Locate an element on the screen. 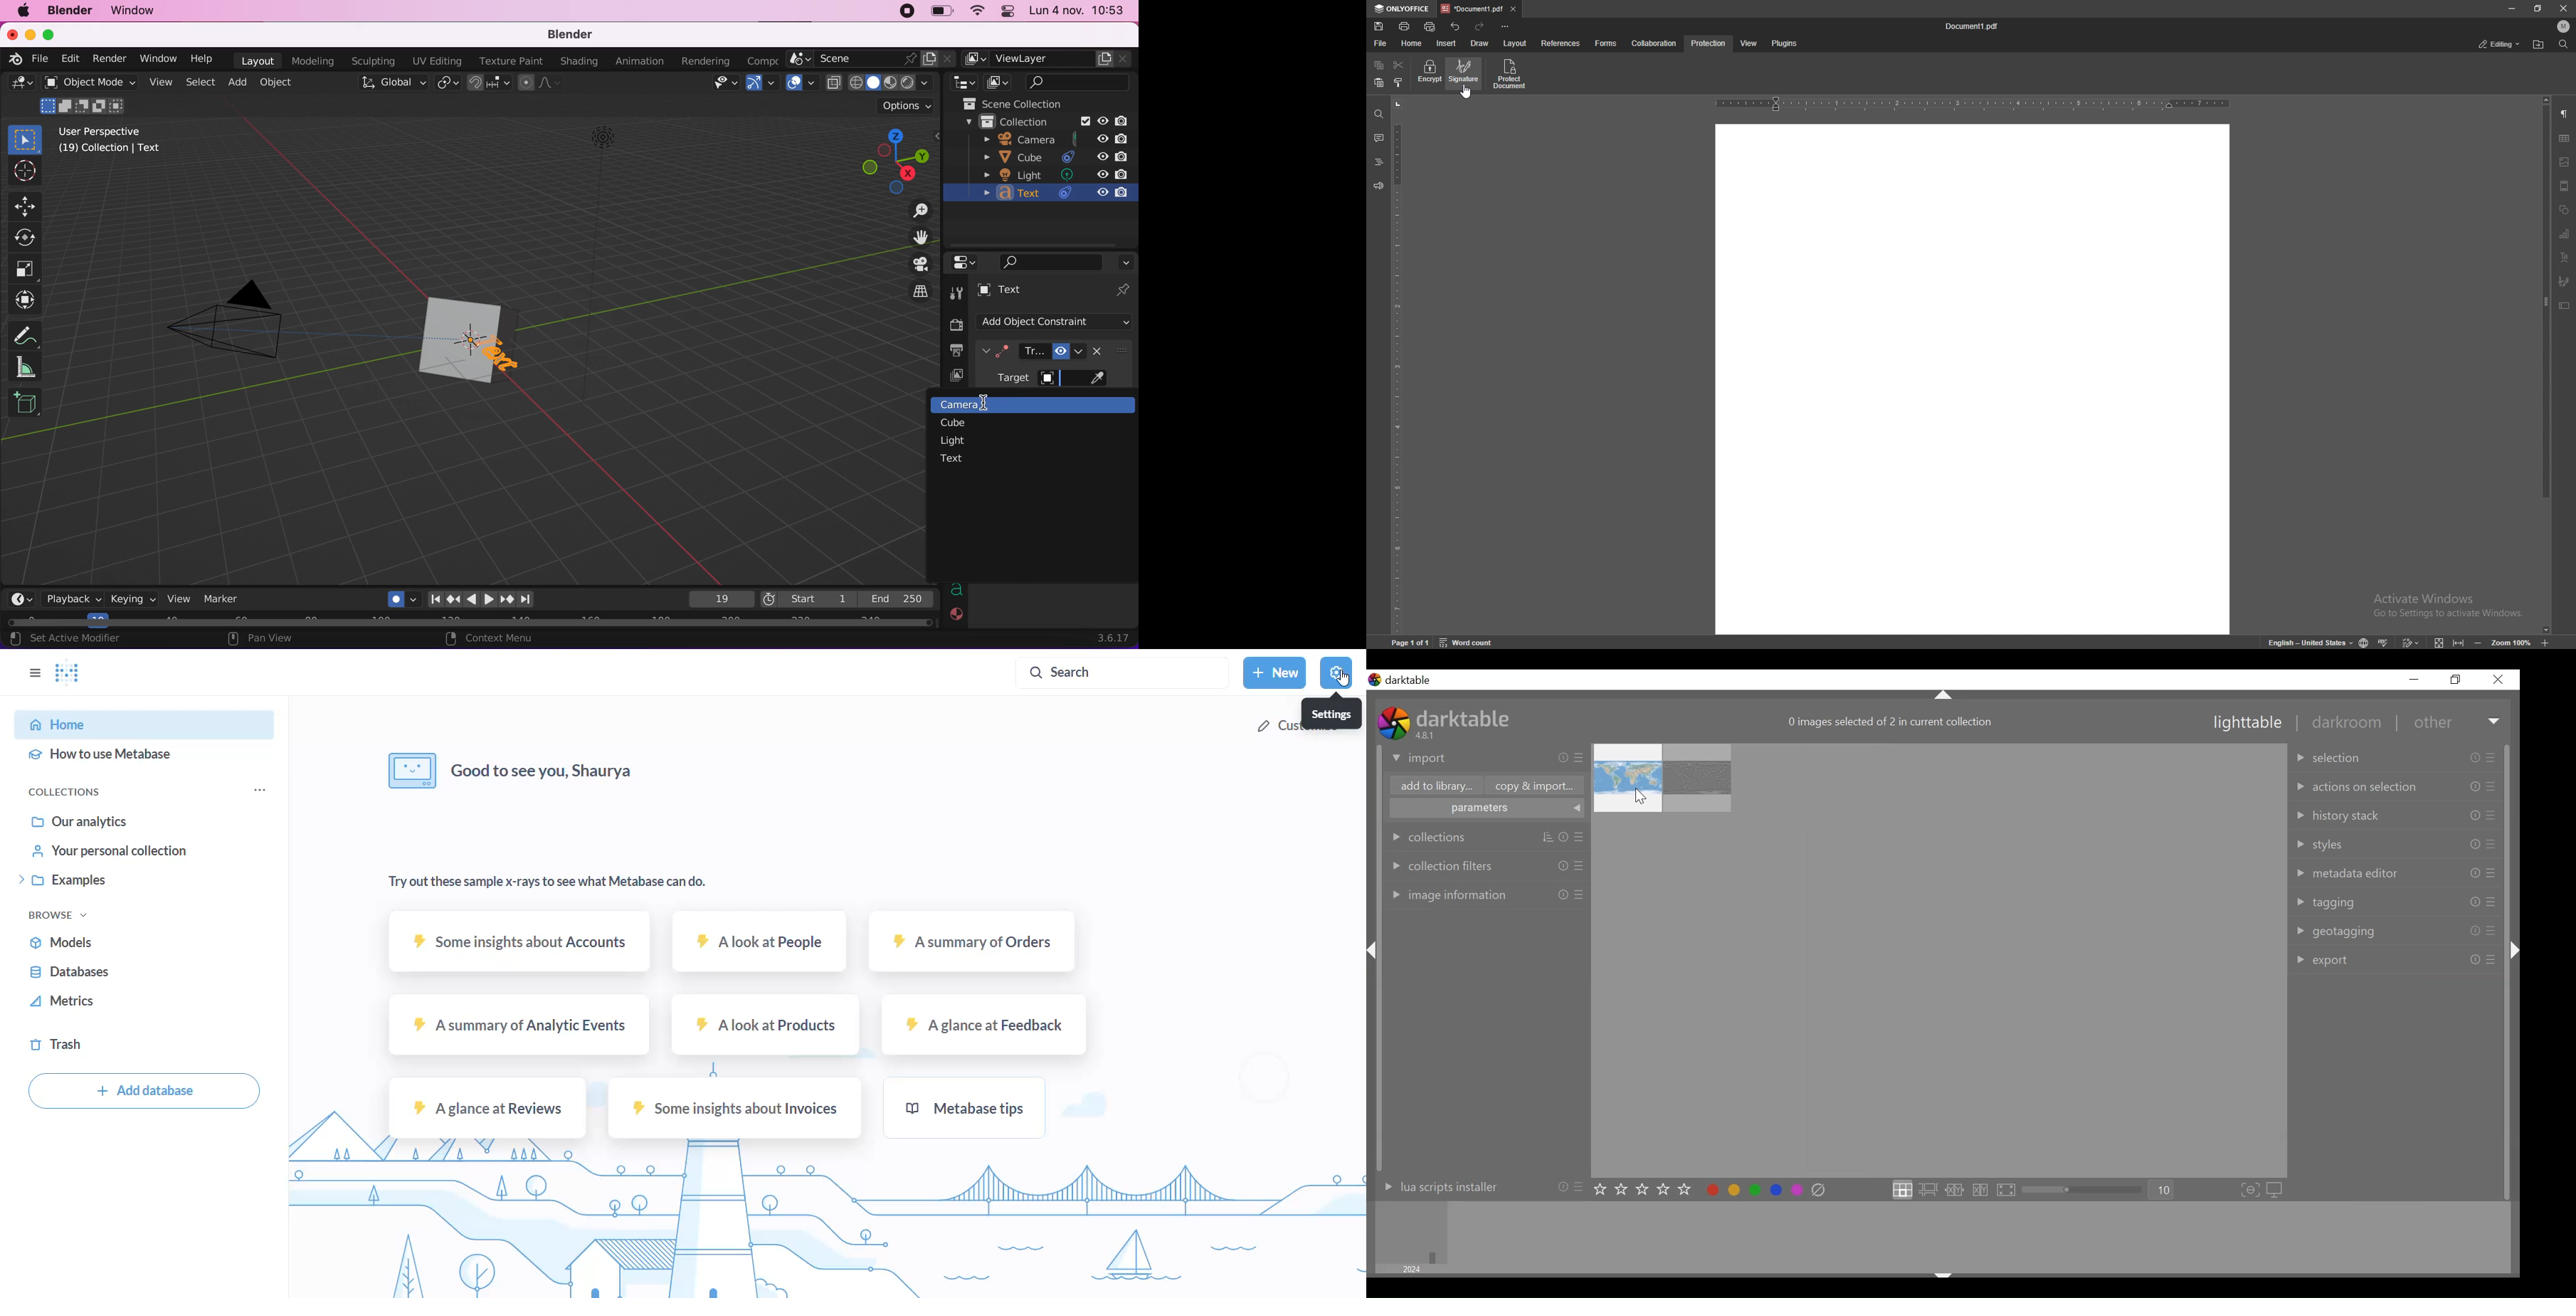 This screenshot has width=2576, height=1316. add object constraint is located at coordinates (1058, 322).